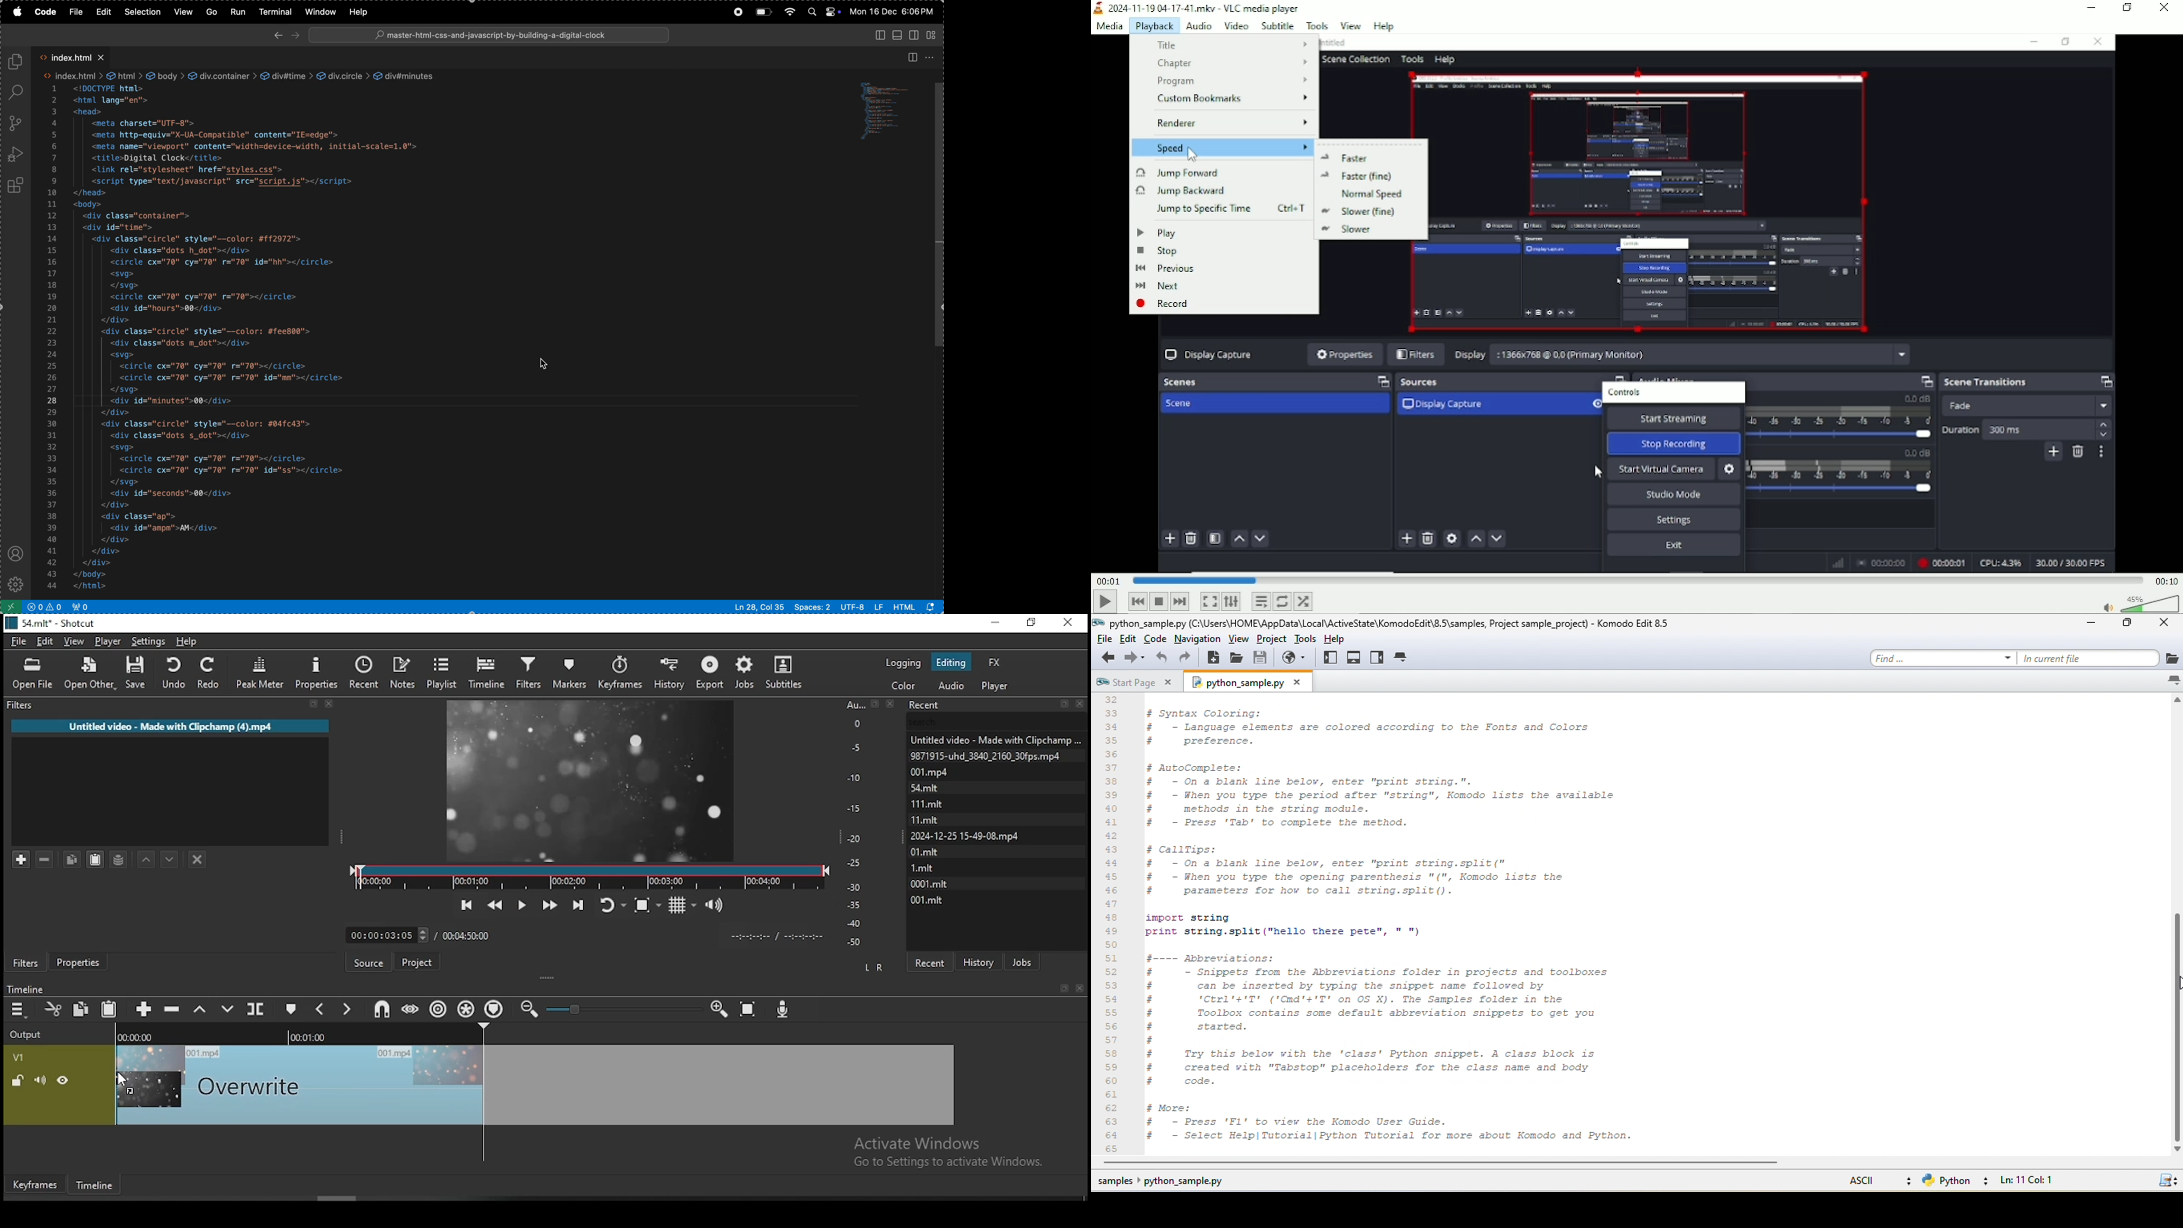 This screenshot has height=1232, width=2184. I want to click on spaces, so click(811, 608).